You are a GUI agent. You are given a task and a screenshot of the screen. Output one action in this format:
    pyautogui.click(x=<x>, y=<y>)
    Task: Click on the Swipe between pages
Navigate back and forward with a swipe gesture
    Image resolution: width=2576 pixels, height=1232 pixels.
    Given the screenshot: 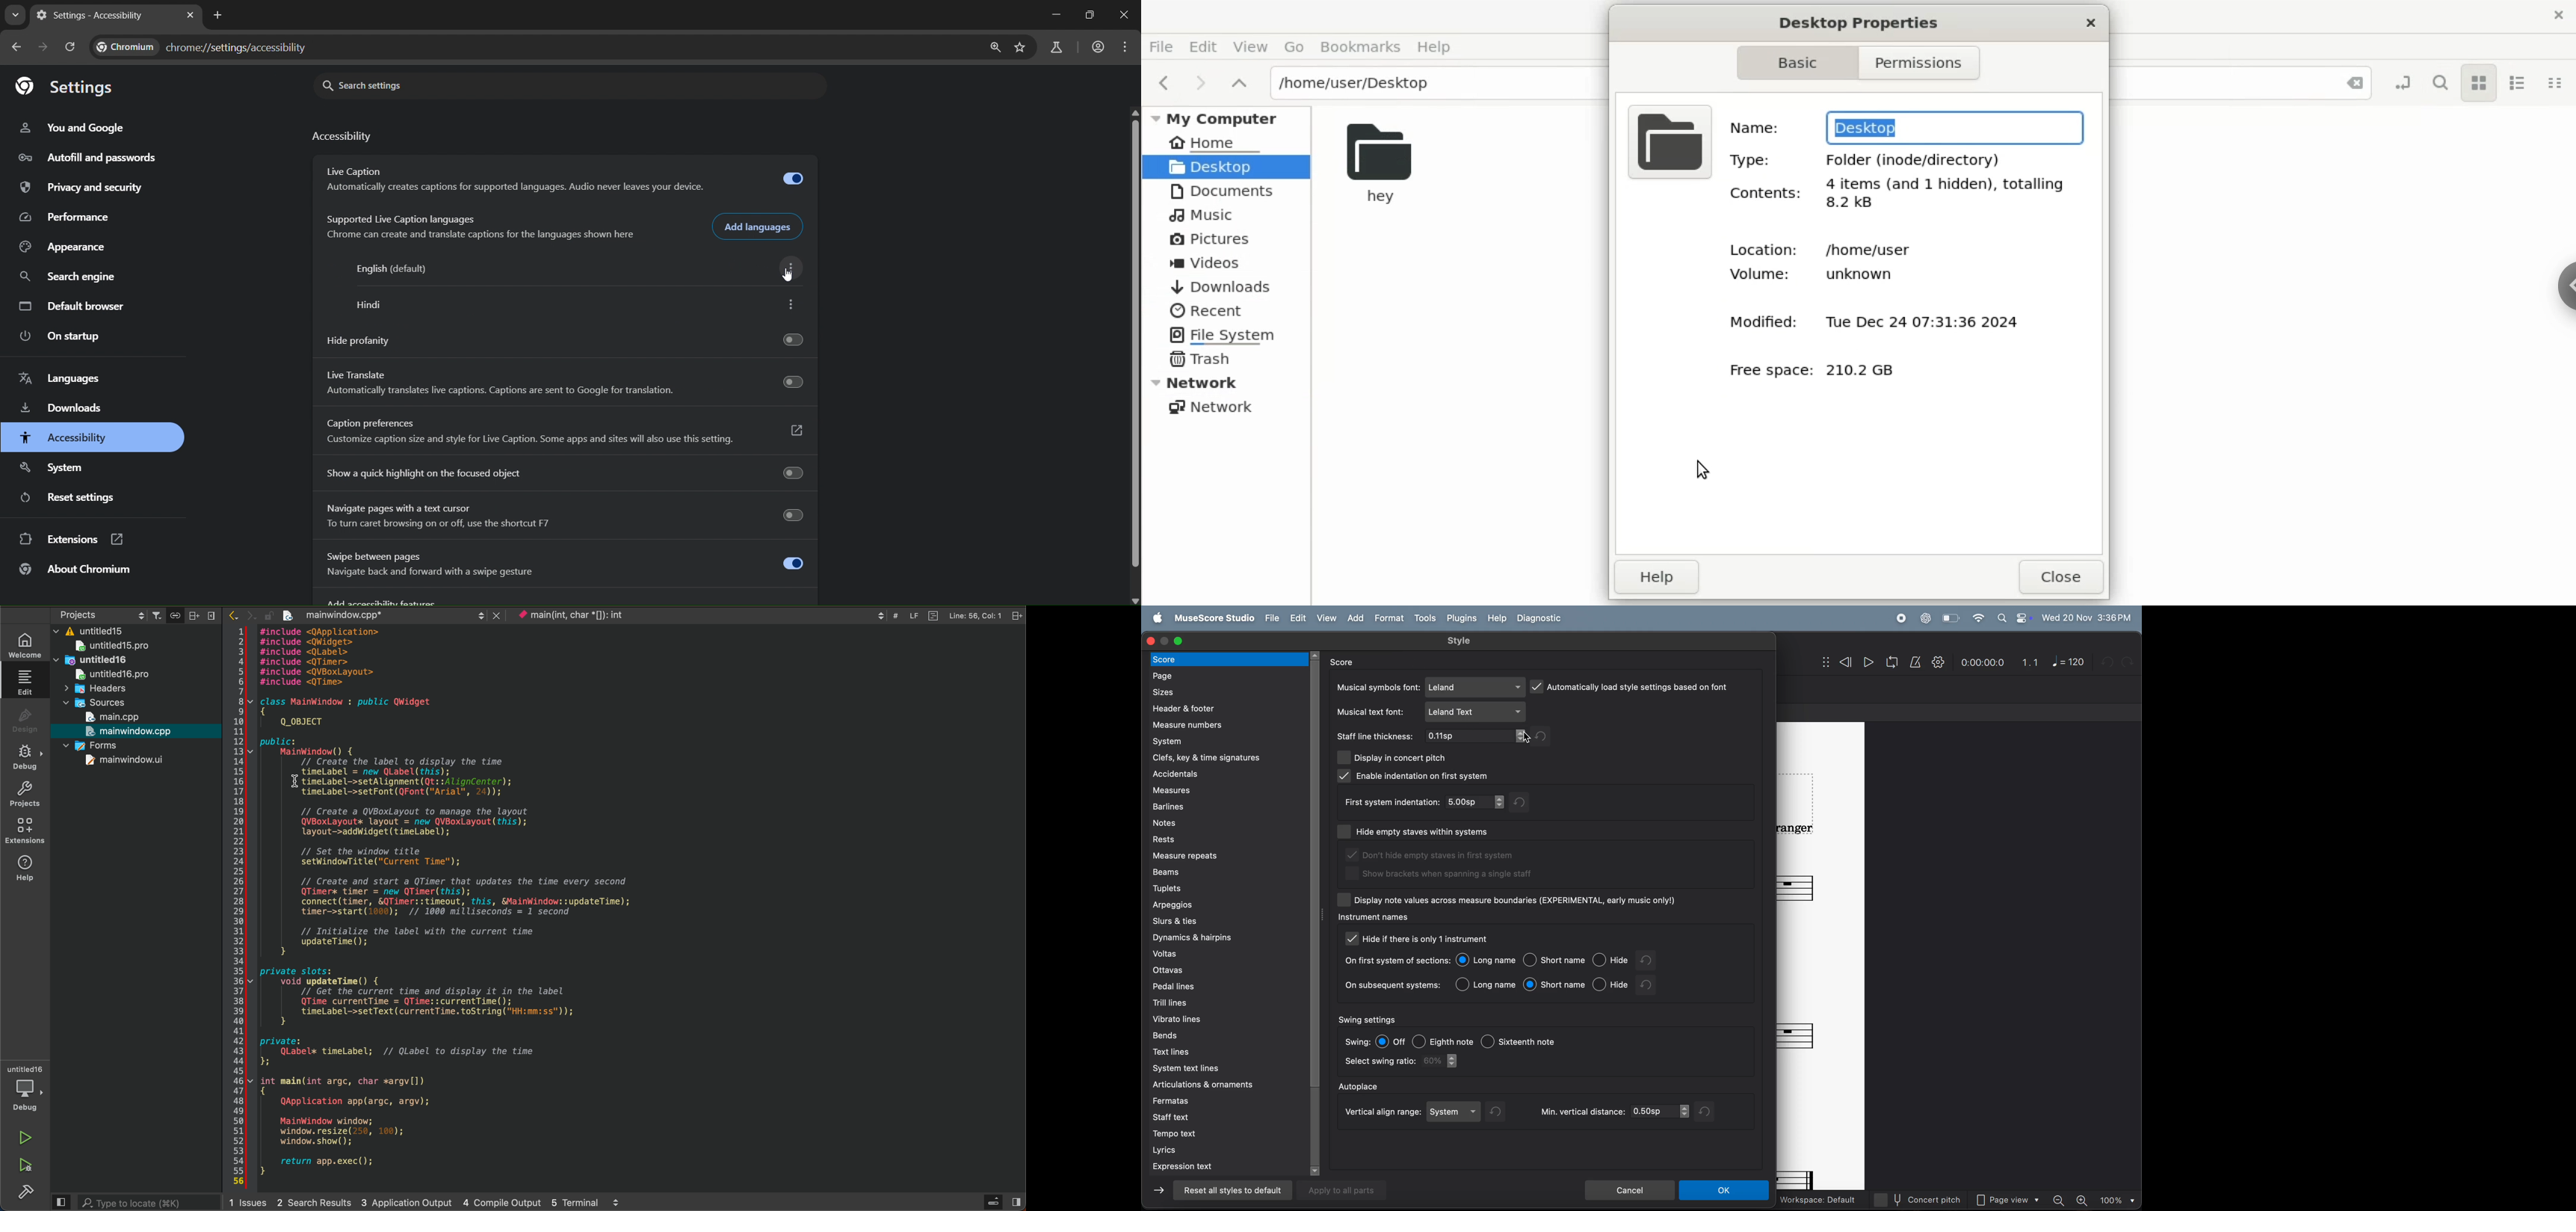 What is the action you would take?
    pyautogui.click(x=560, y=564)
    